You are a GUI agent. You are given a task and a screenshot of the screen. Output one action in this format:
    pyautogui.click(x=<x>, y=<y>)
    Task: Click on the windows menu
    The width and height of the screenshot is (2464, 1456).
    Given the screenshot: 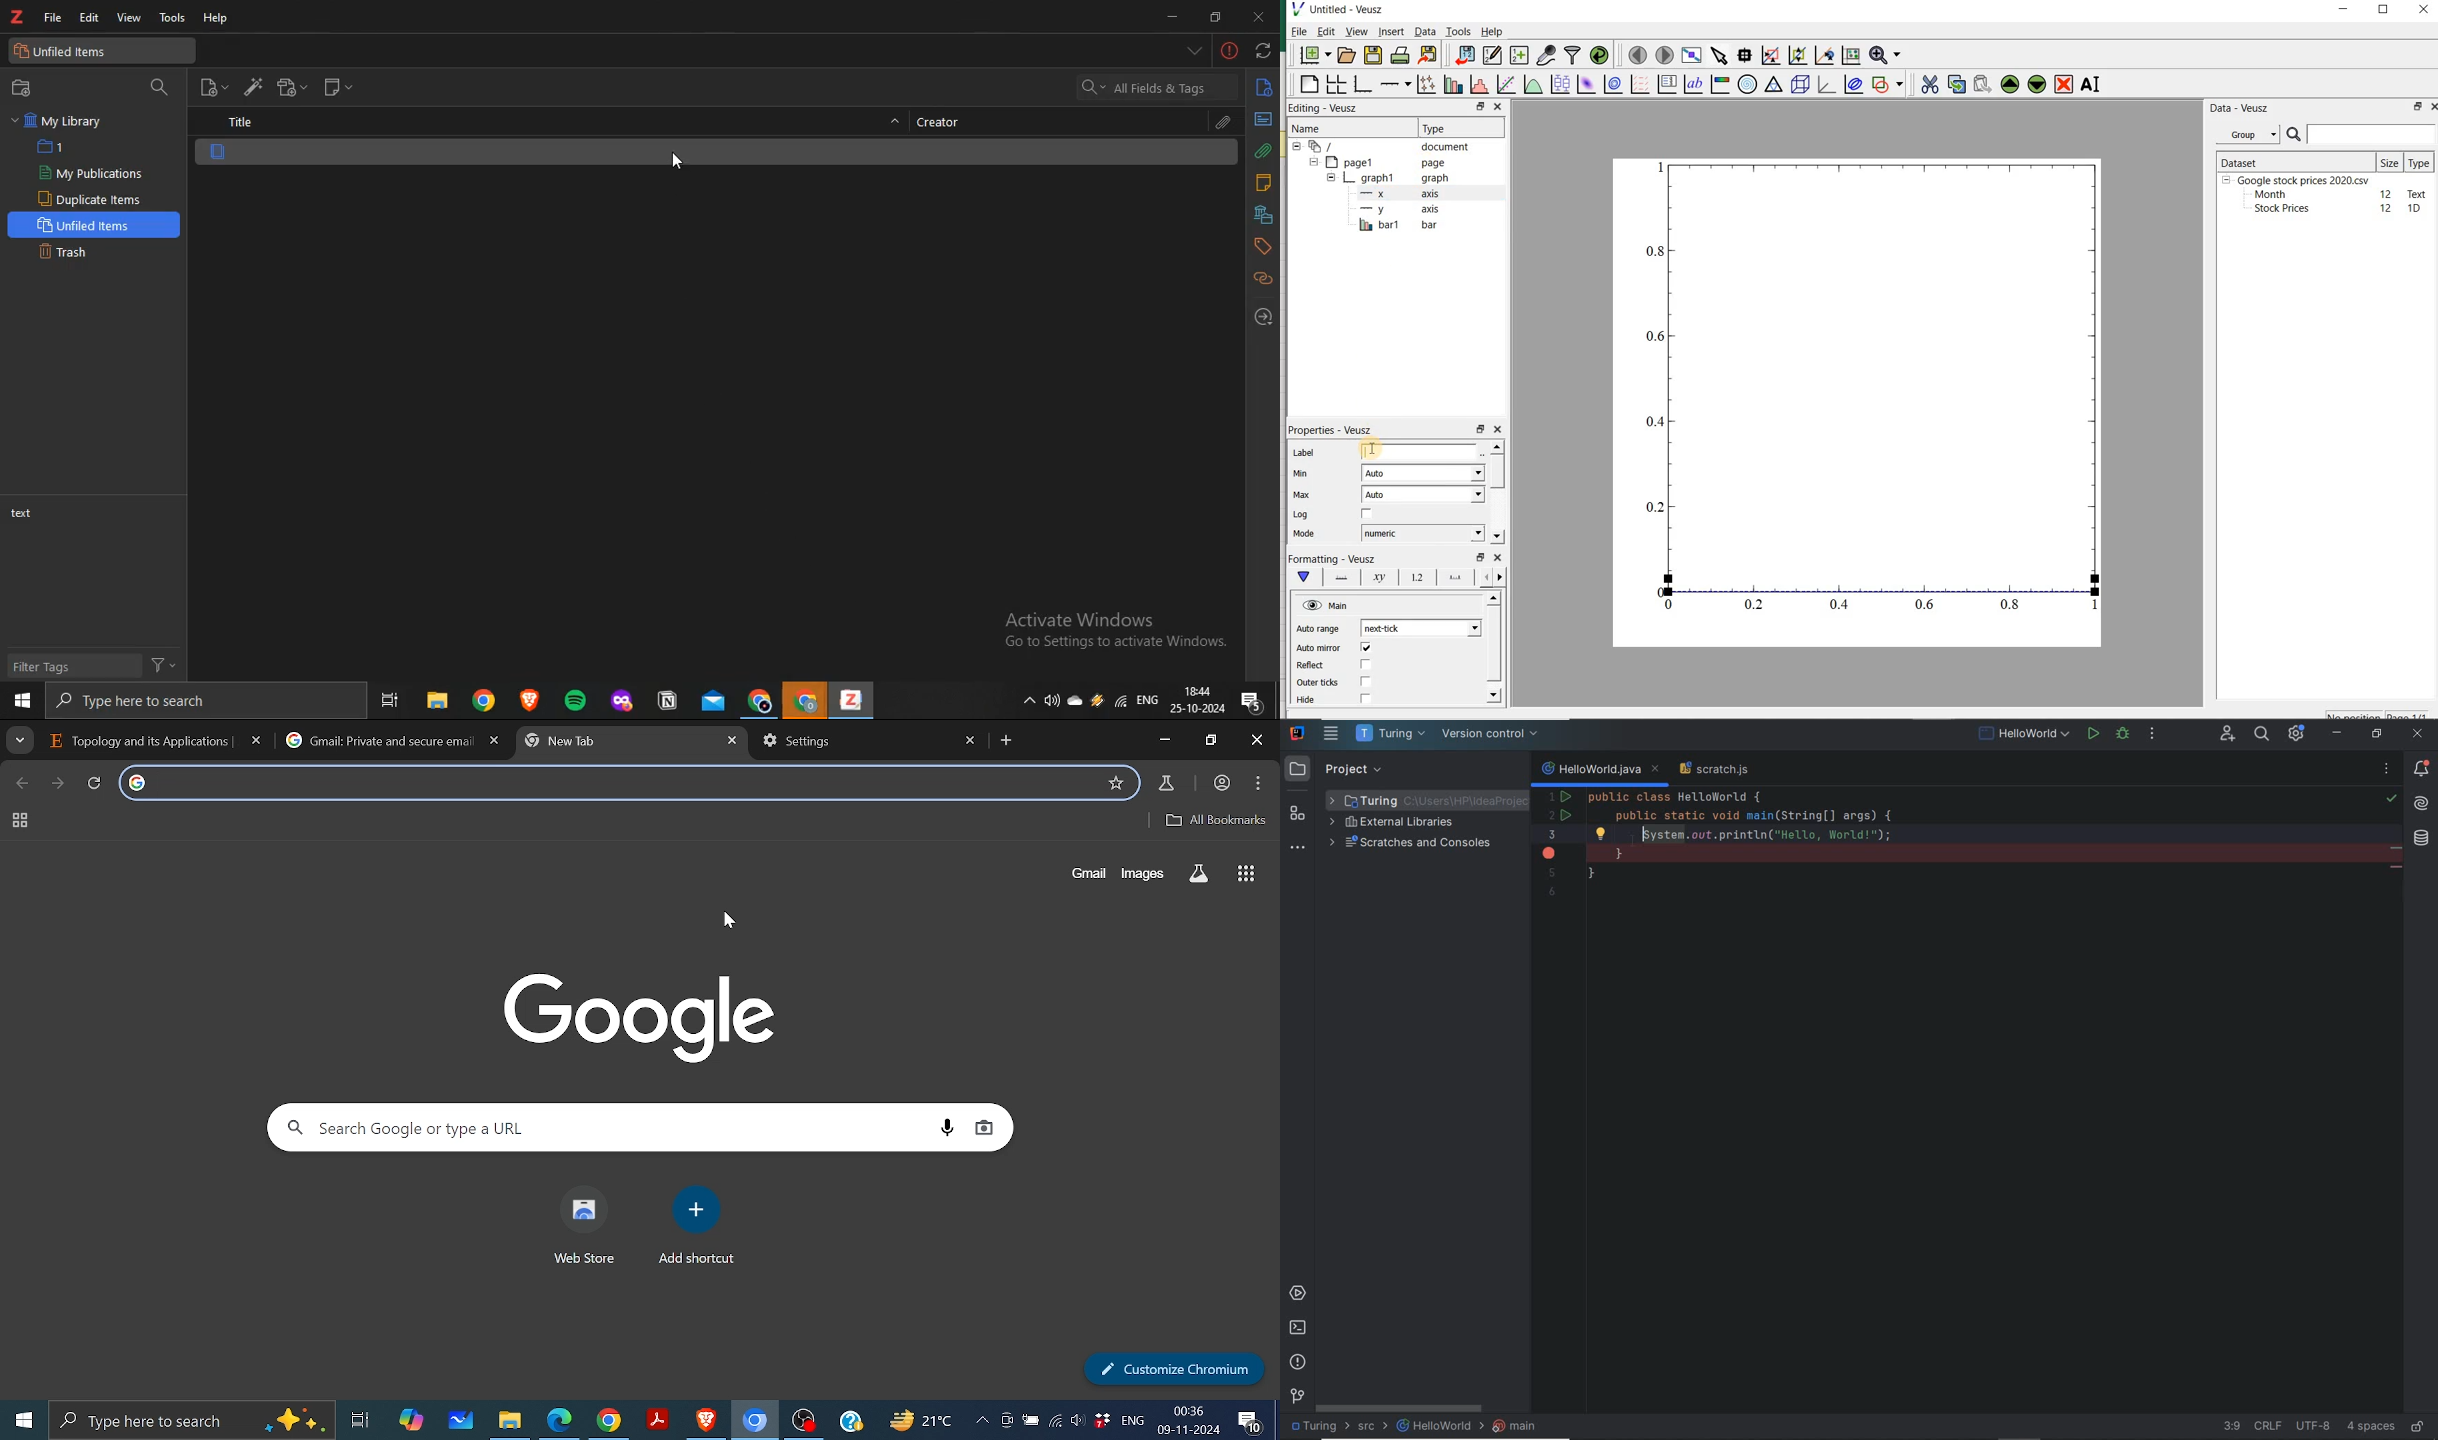 What is the action you would take?
    pyautogui.click(x=18, y=1419)
    